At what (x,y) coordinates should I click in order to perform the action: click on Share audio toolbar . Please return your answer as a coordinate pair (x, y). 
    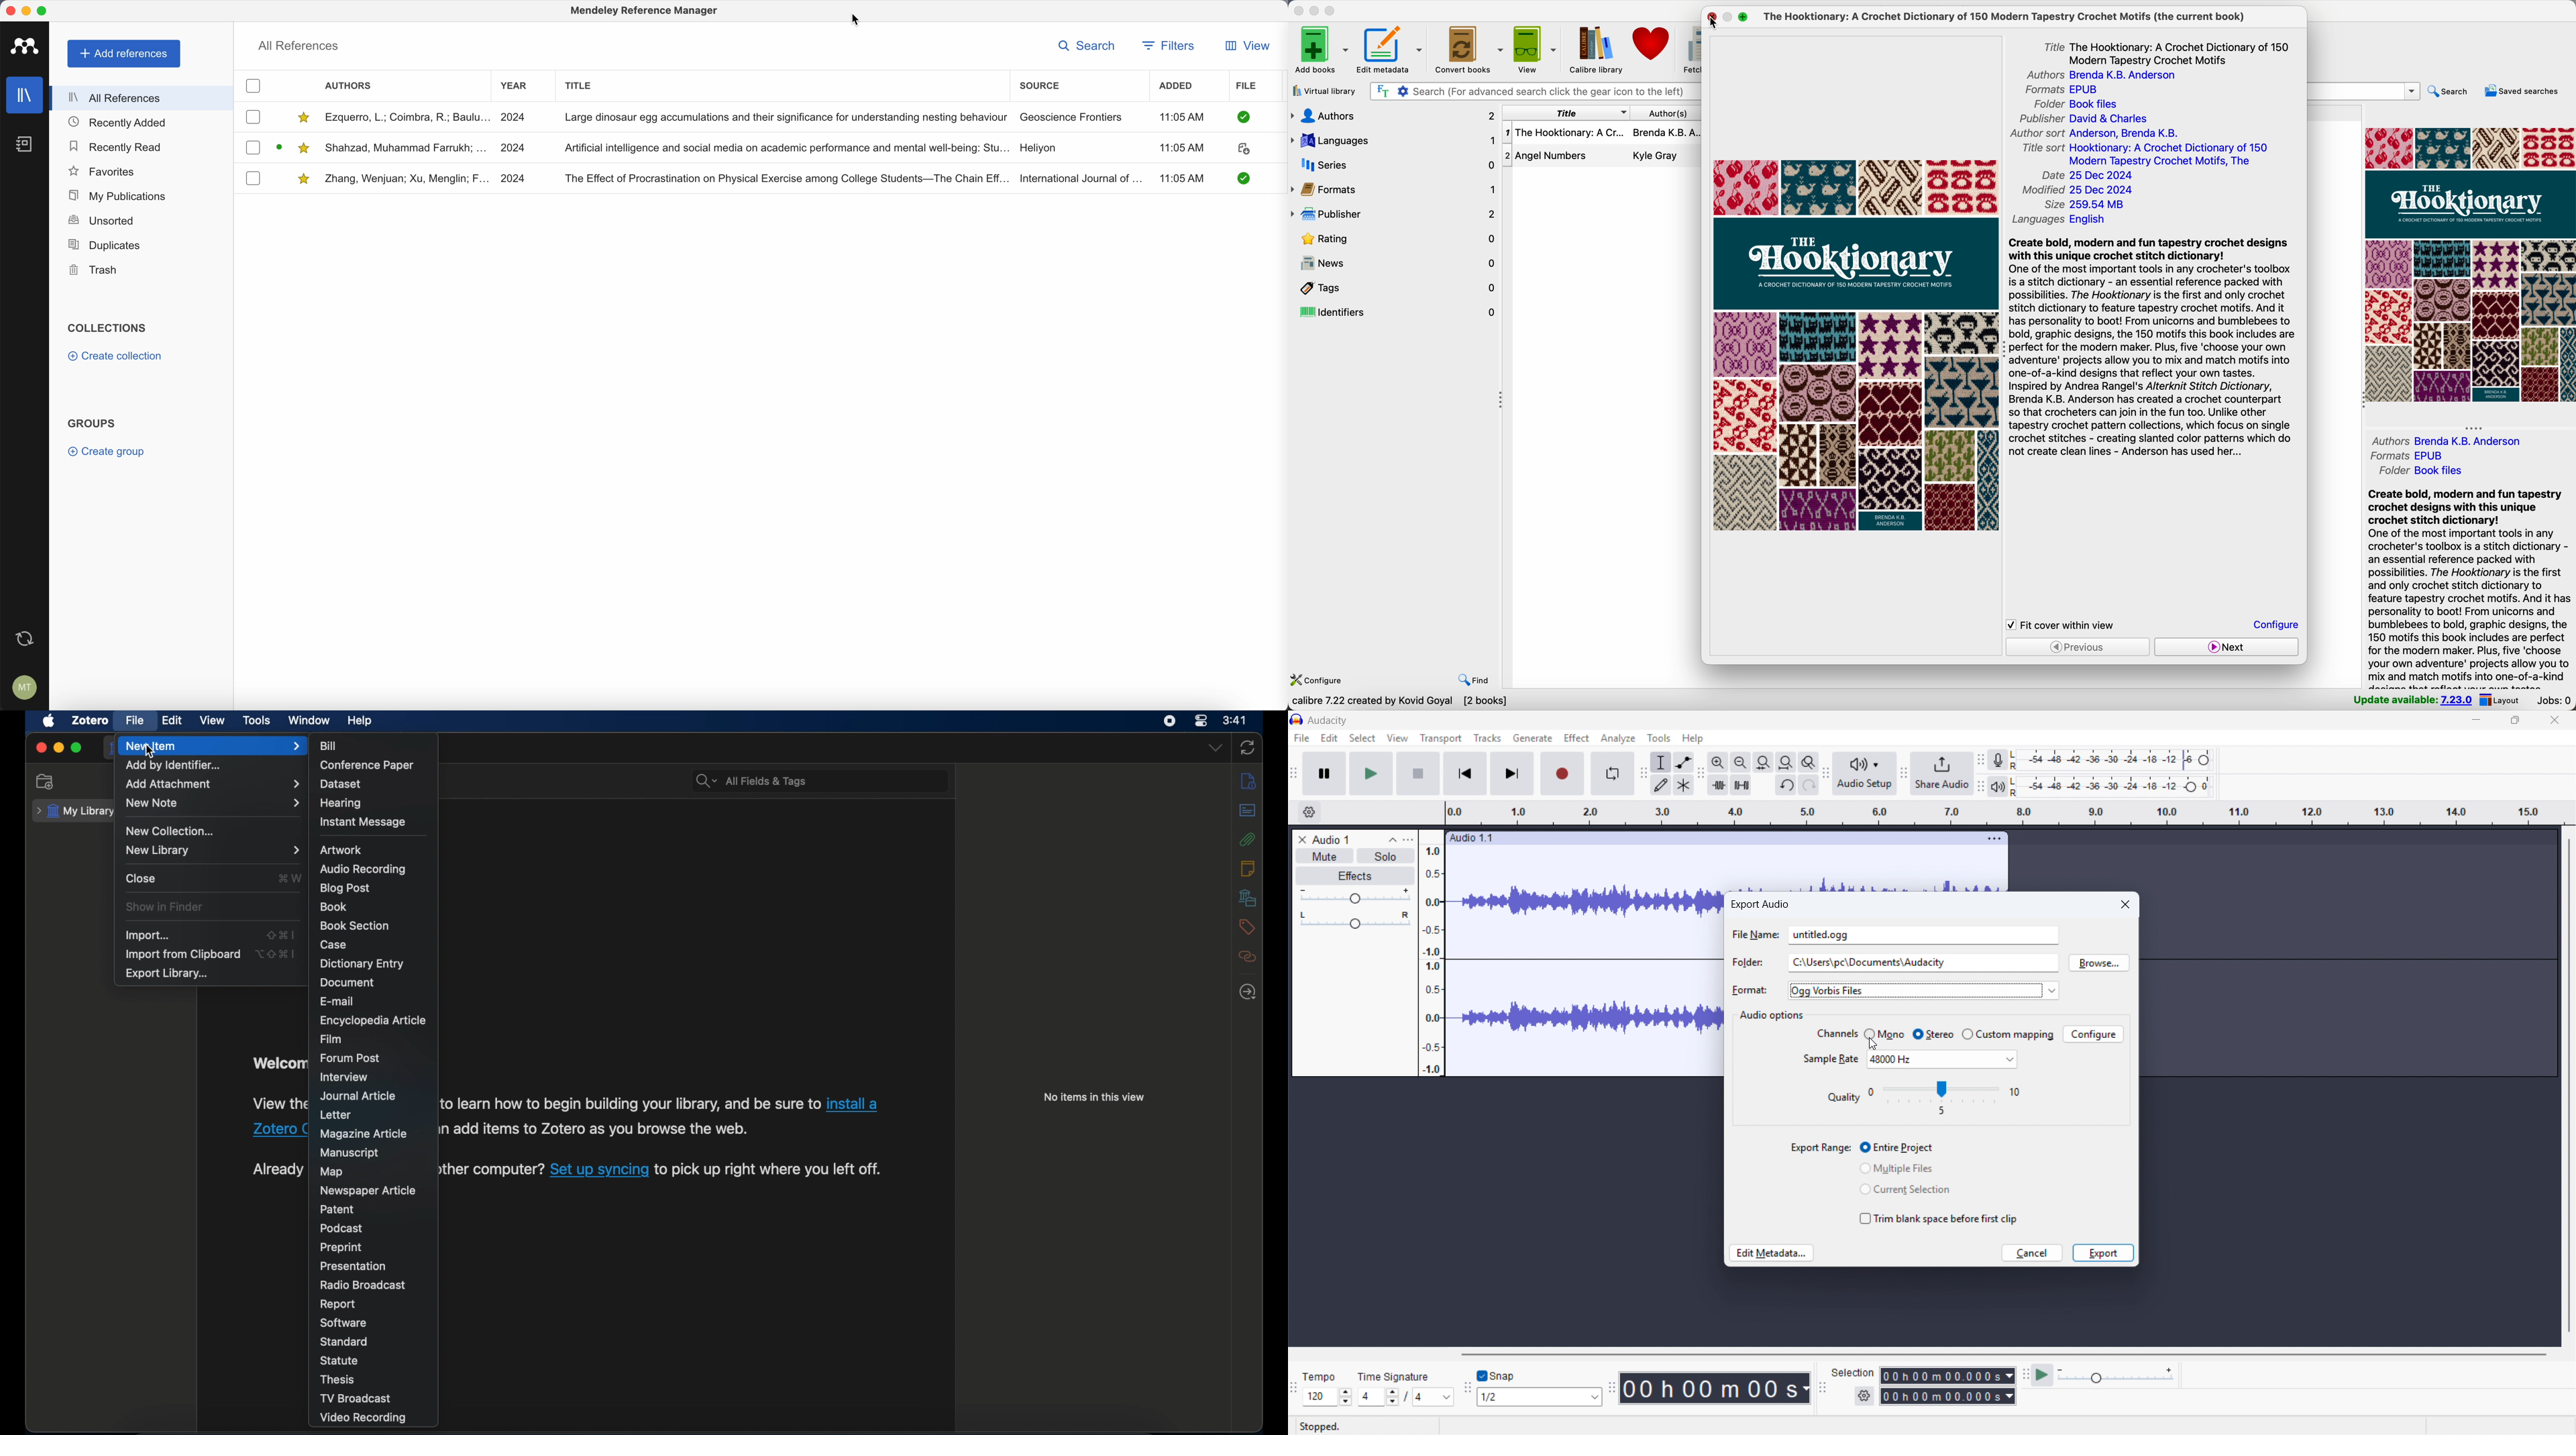
    Looking at the image, I should click on (1904, 773).